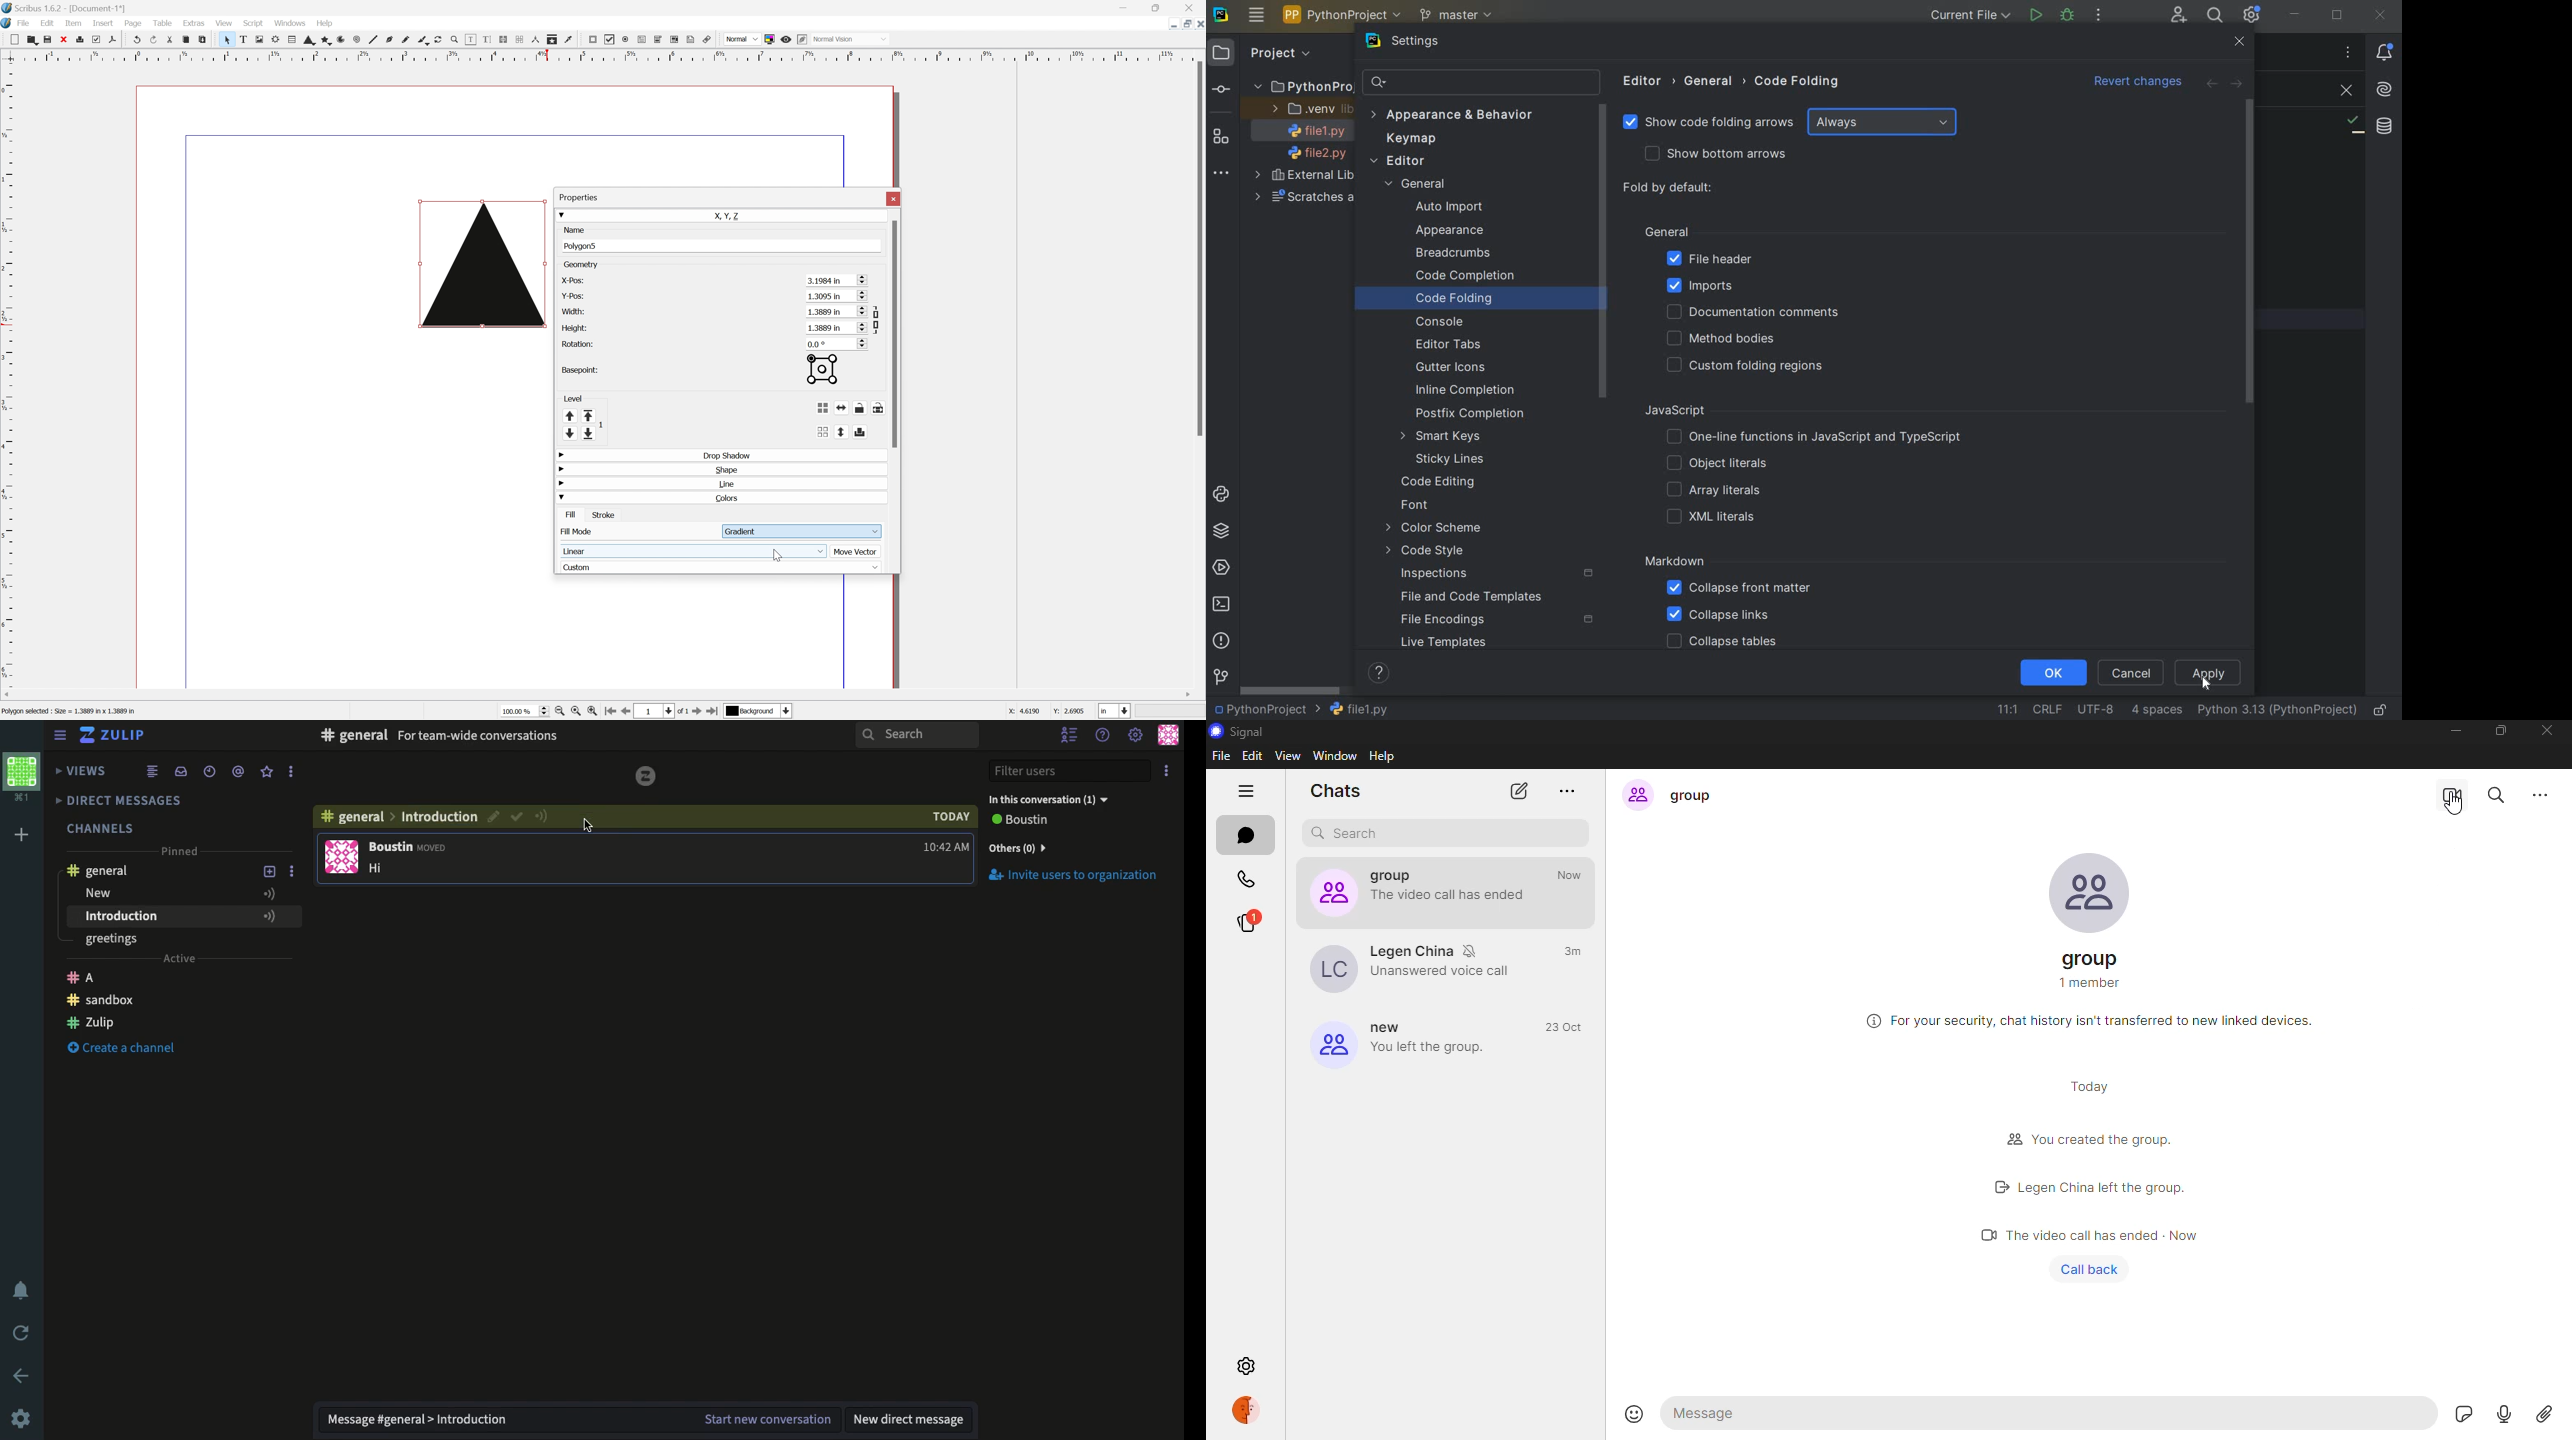 The height and width of the screenshot is (1456, 2576). What do you see at coordinates (1199, 25) in the screenshot?
I see `Close` at bounding box center [1199, 25].